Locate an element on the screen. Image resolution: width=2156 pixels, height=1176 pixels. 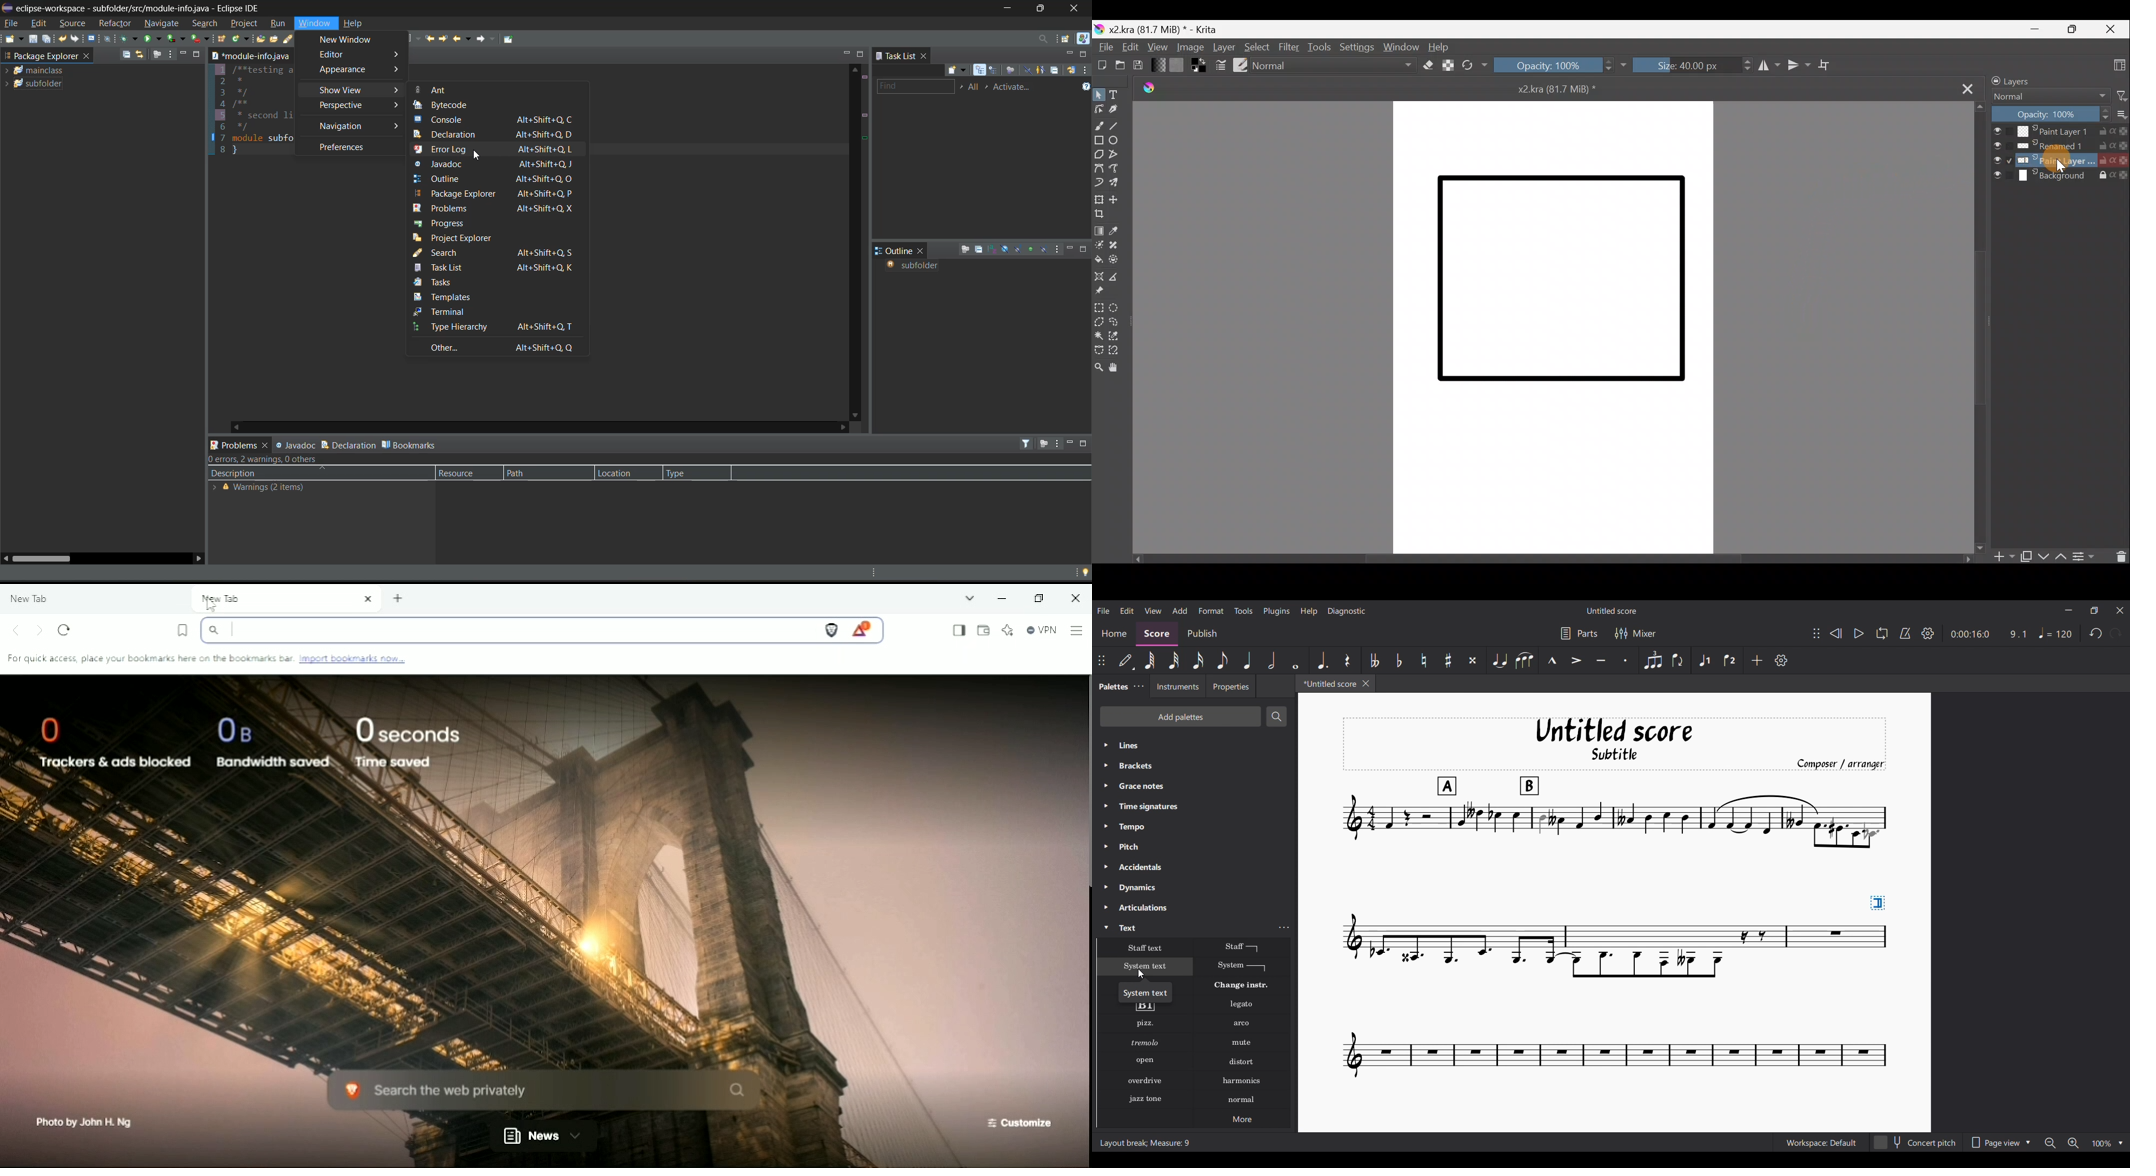
close is located at coordinates (1078, 9).